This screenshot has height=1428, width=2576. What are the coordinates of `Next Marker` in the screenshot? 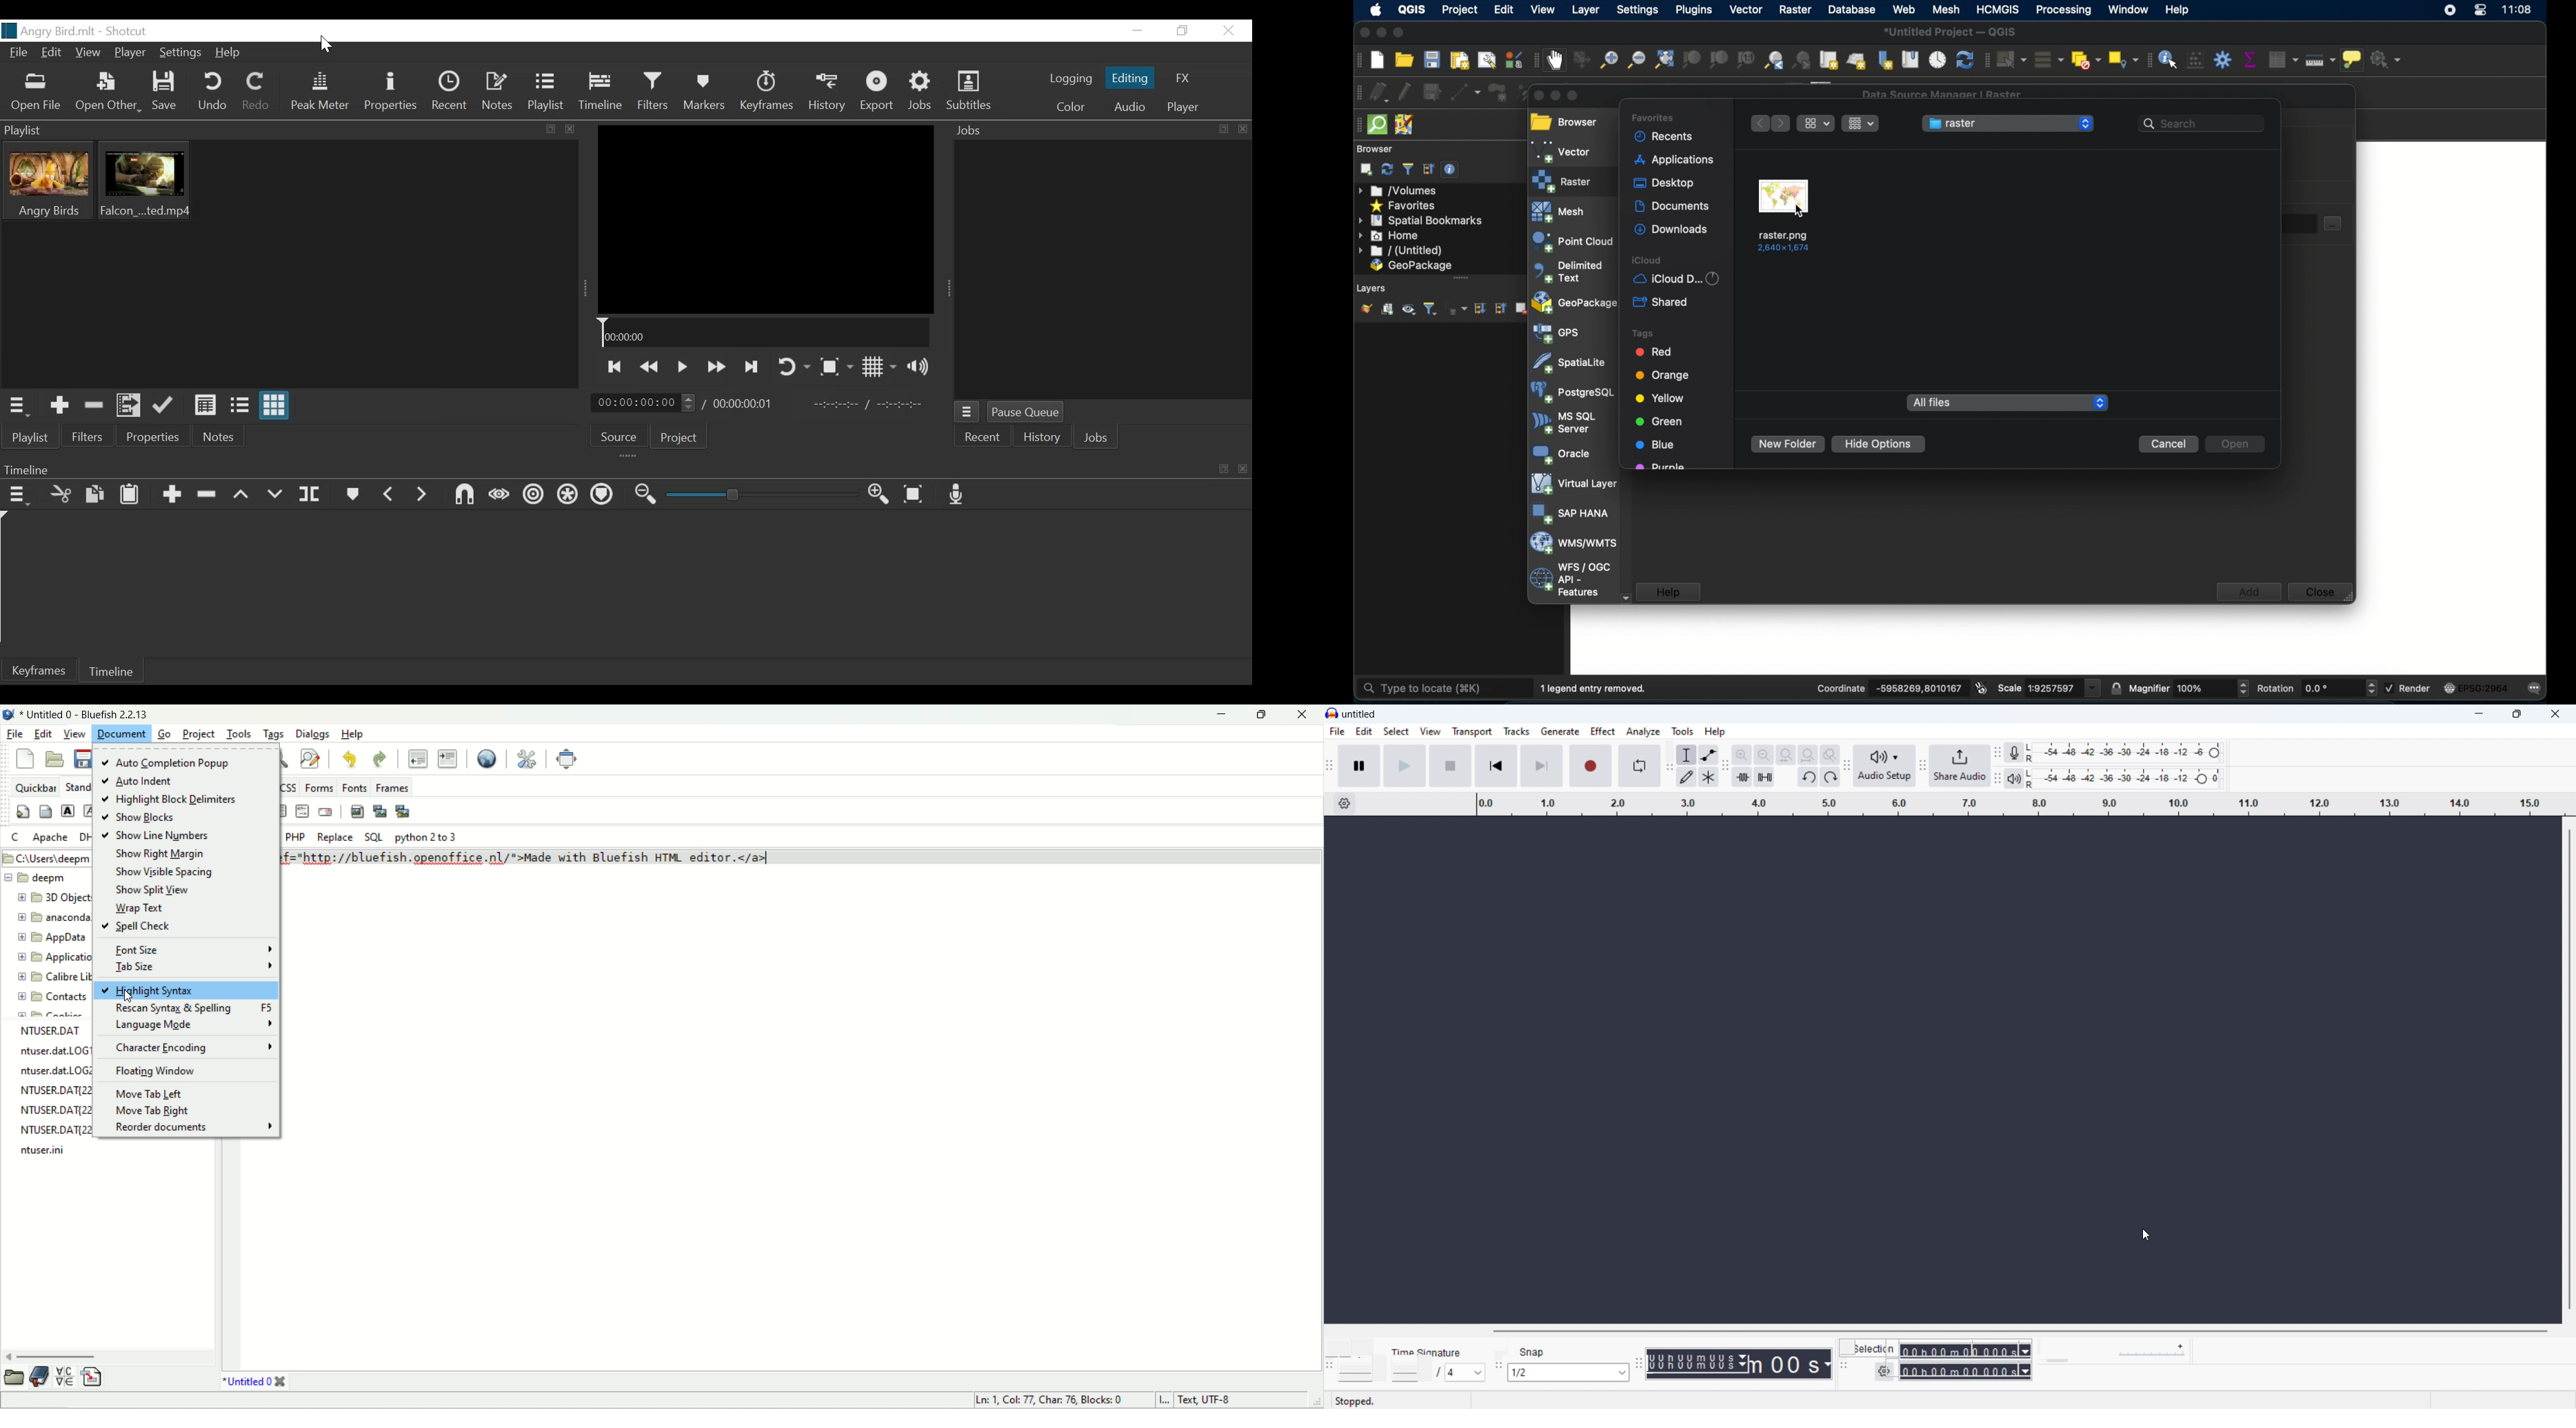 It's located at (422, 494).